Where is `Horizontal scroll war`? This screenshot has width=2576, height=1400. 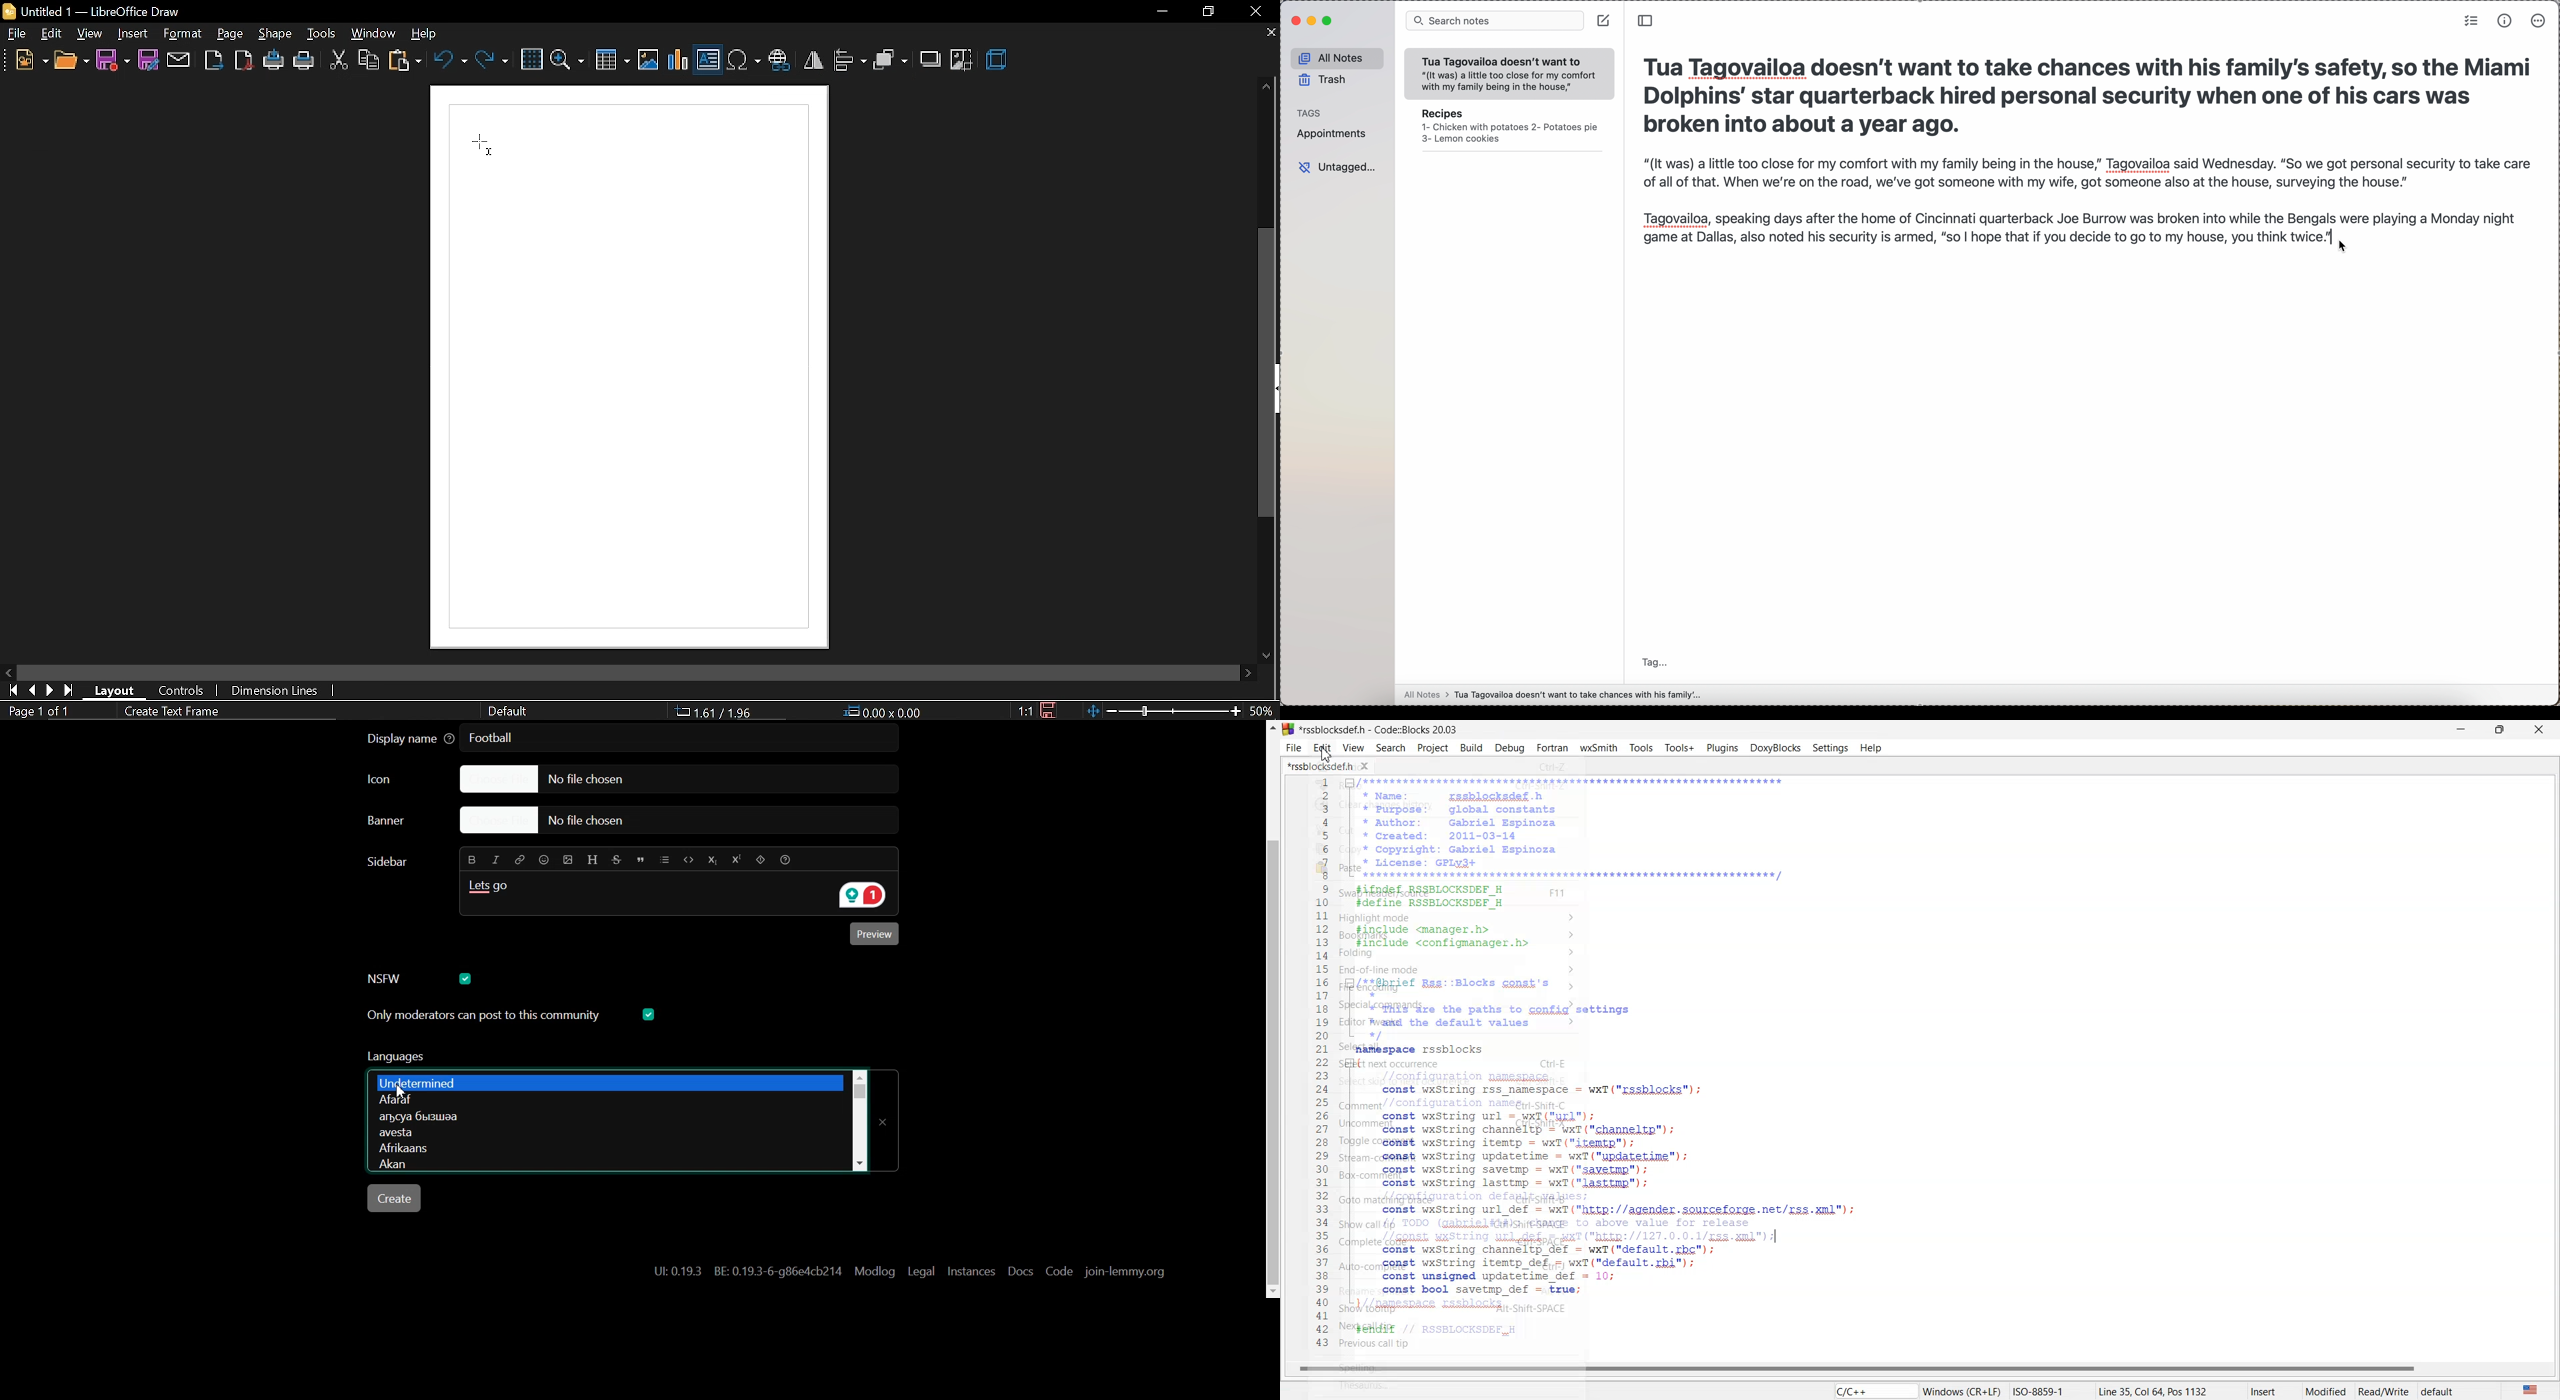 Horizontal scroll war is located at coordinates (1918, 1368).